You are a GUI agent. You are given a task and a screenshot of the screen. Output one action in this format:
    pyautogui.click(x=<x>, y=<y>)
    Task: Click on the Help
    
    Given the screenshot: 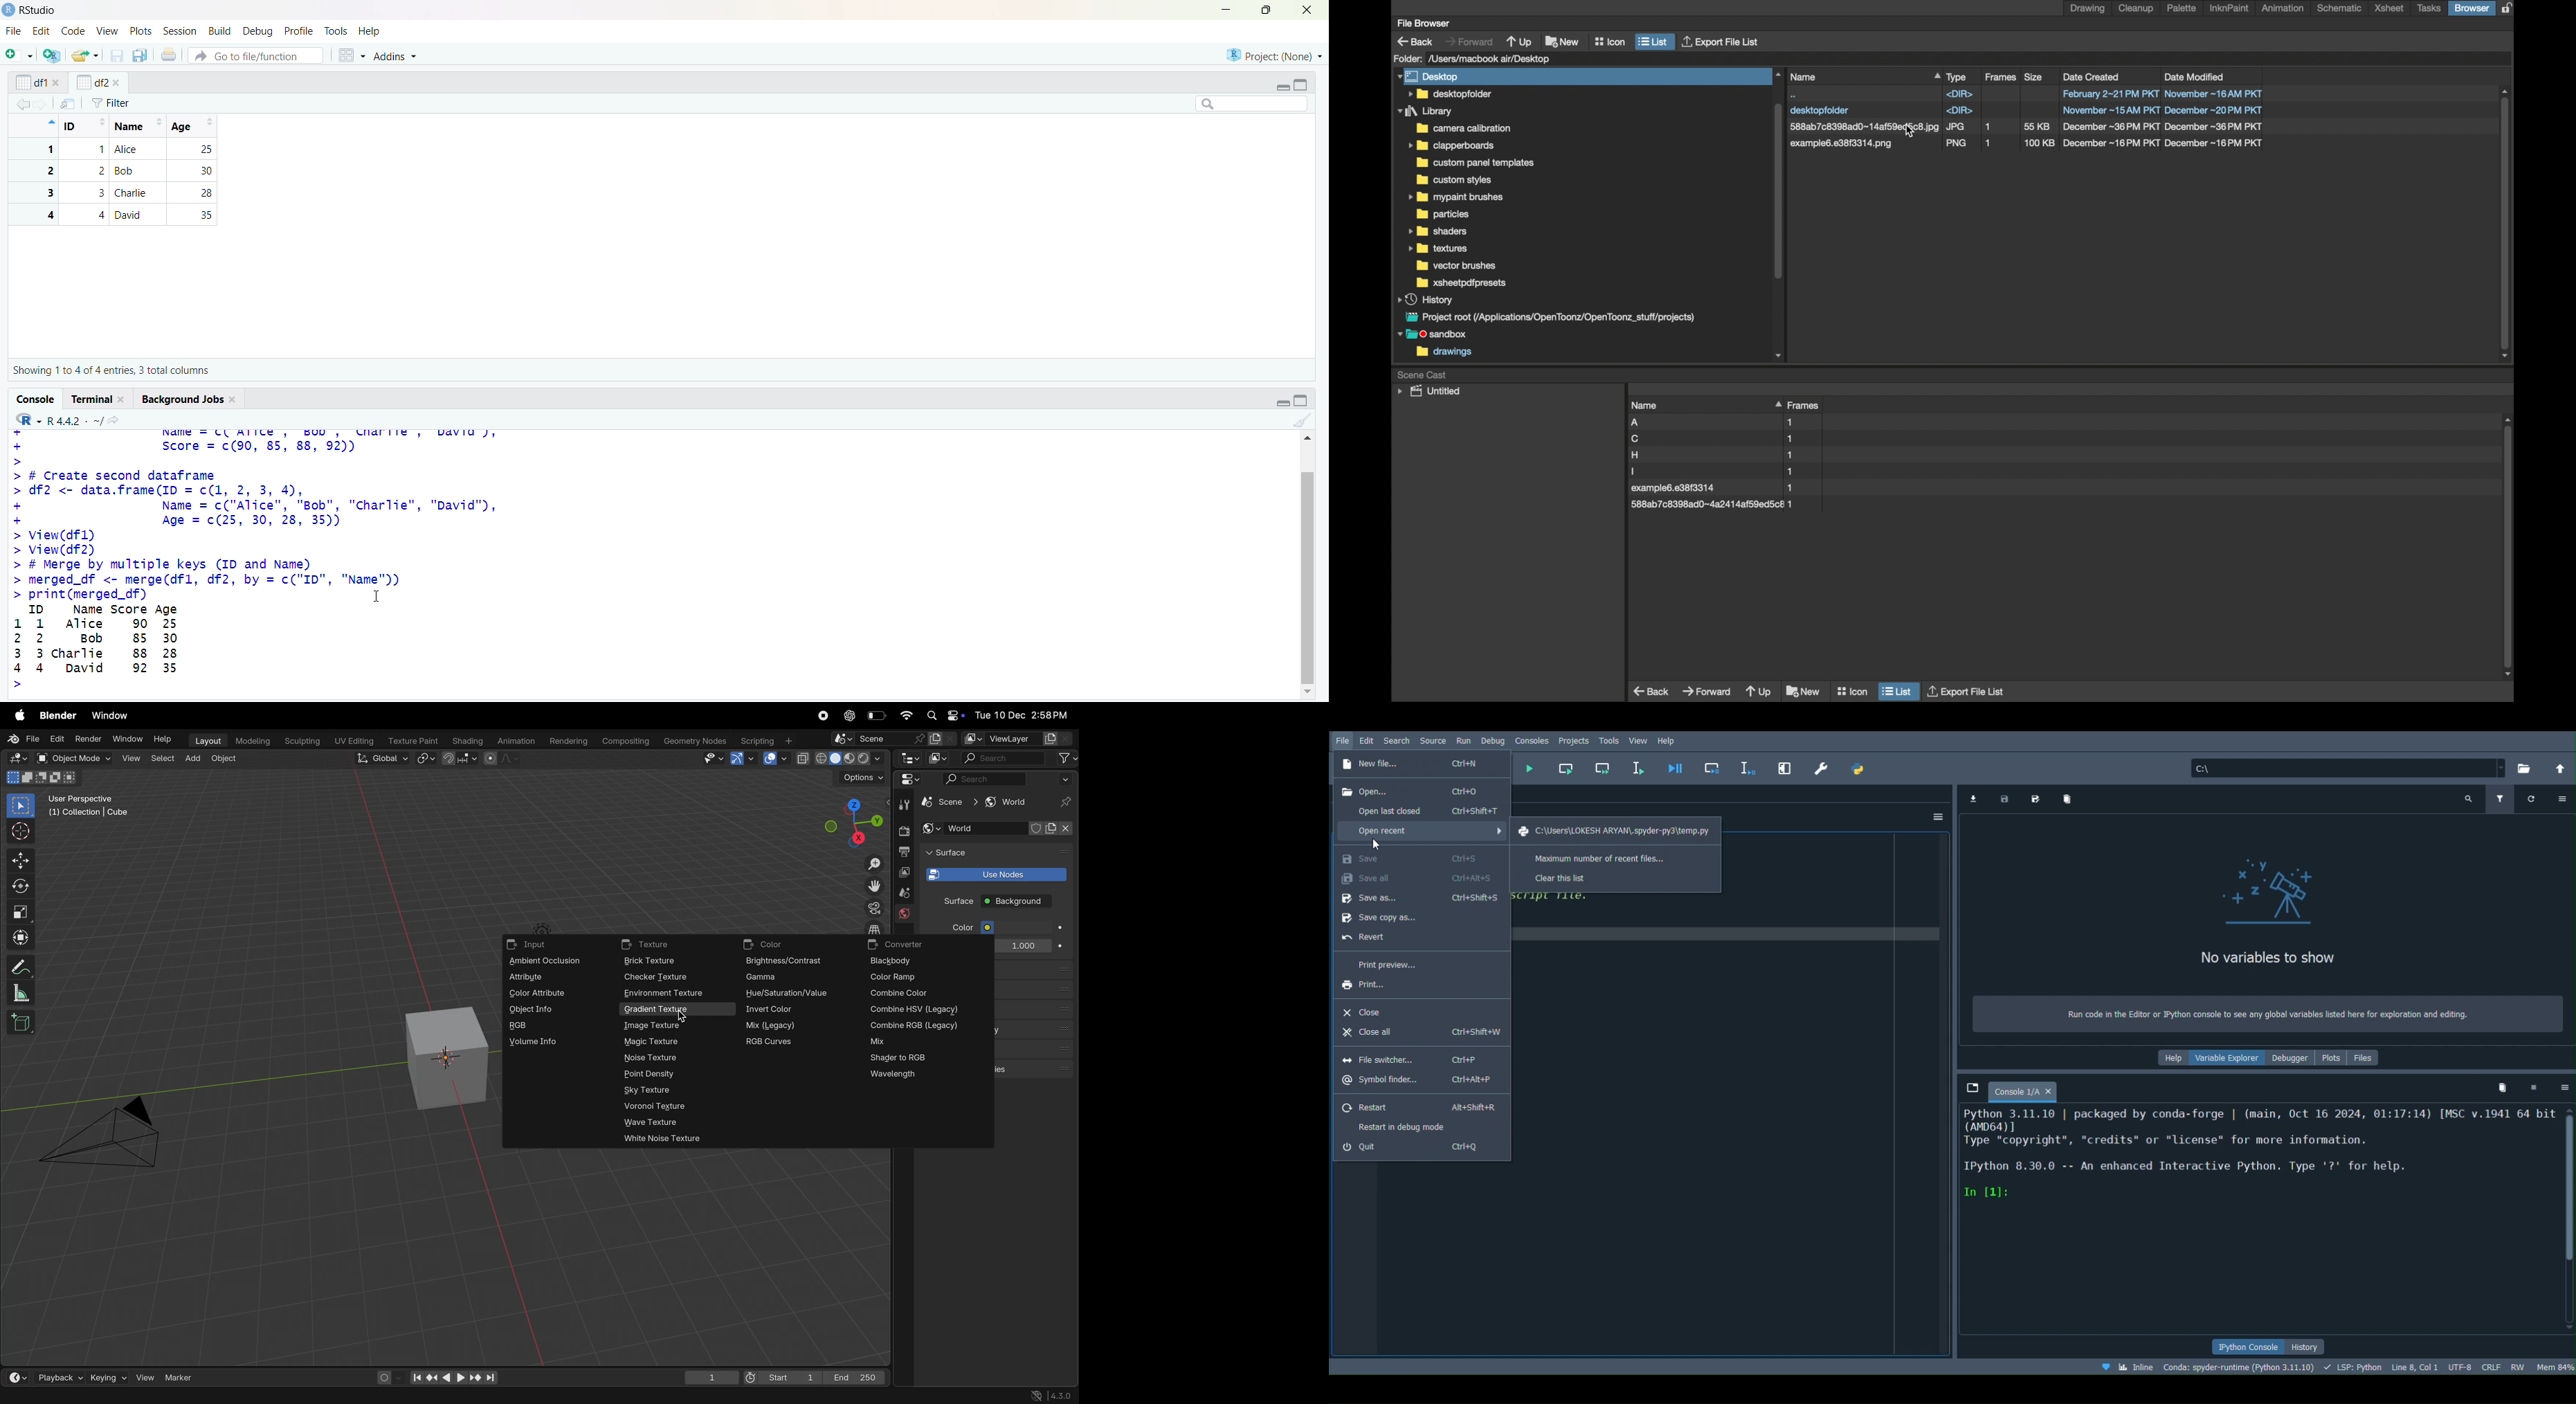 What is the action you would take?
    pyautogui.click(x=162, y=739)
    